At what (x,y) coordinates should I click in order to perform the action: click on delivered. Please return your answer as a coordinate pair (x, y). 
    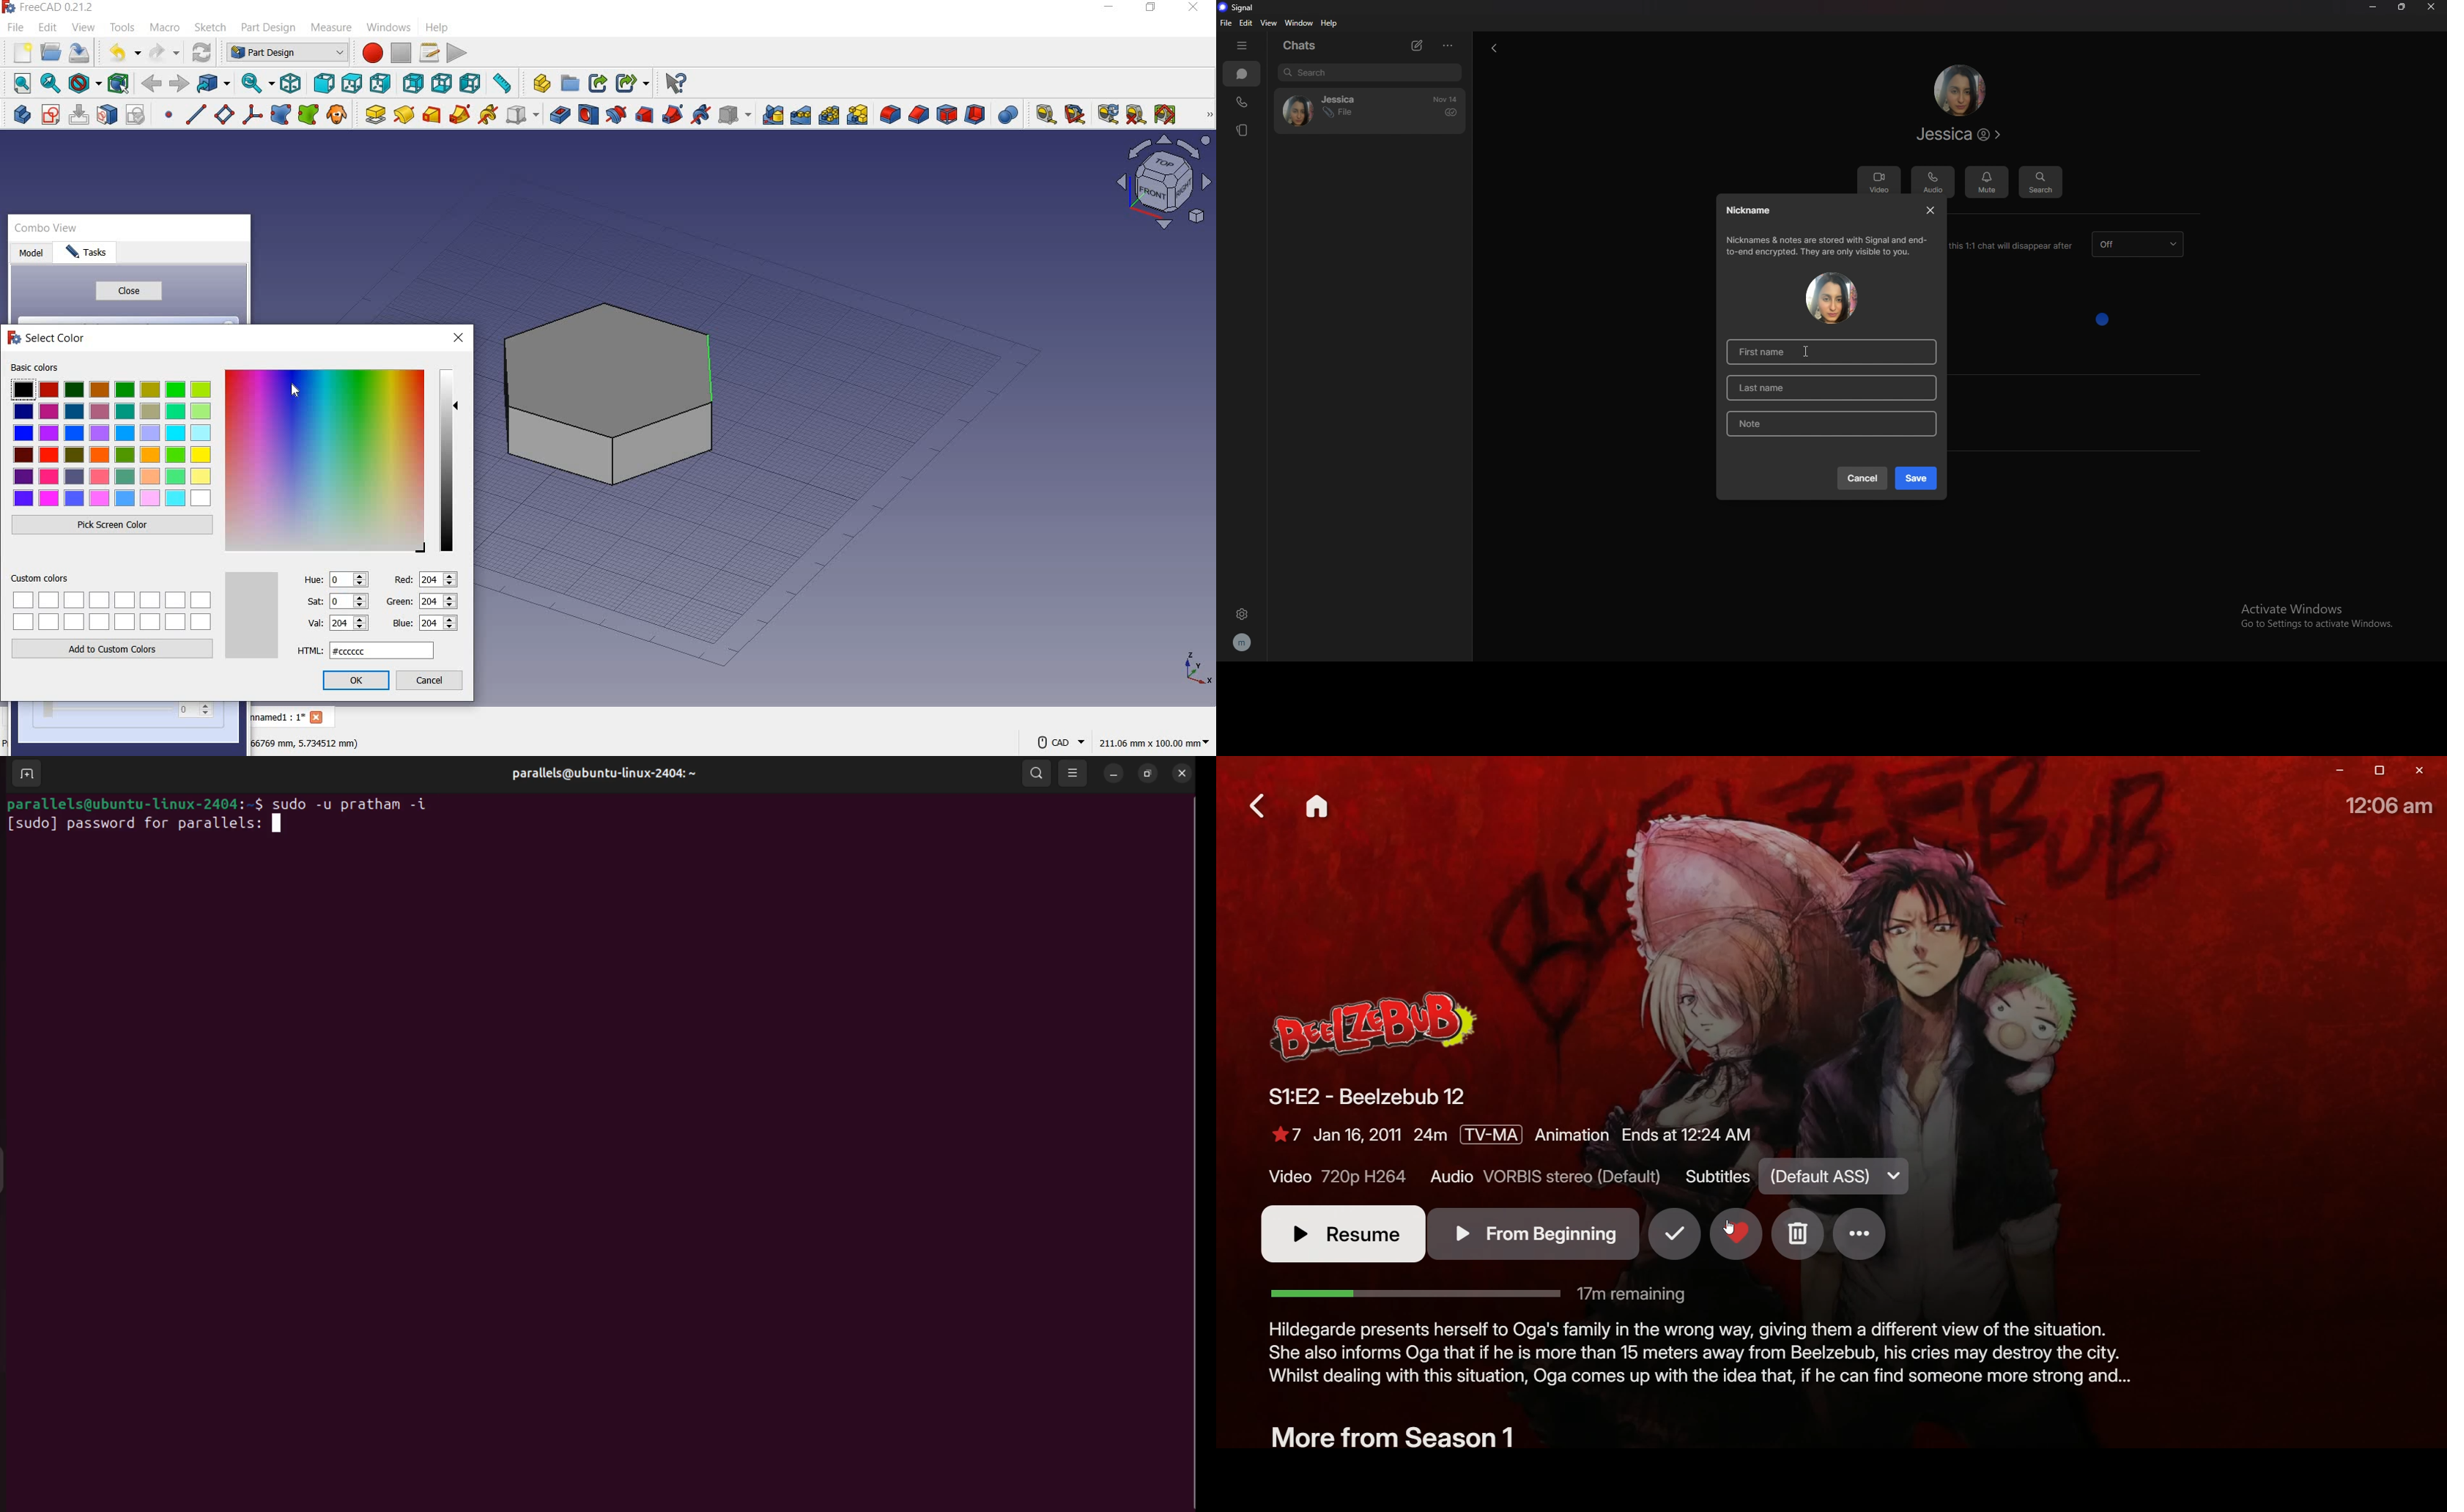
    Looking at the image, I should click on (1451, 113).